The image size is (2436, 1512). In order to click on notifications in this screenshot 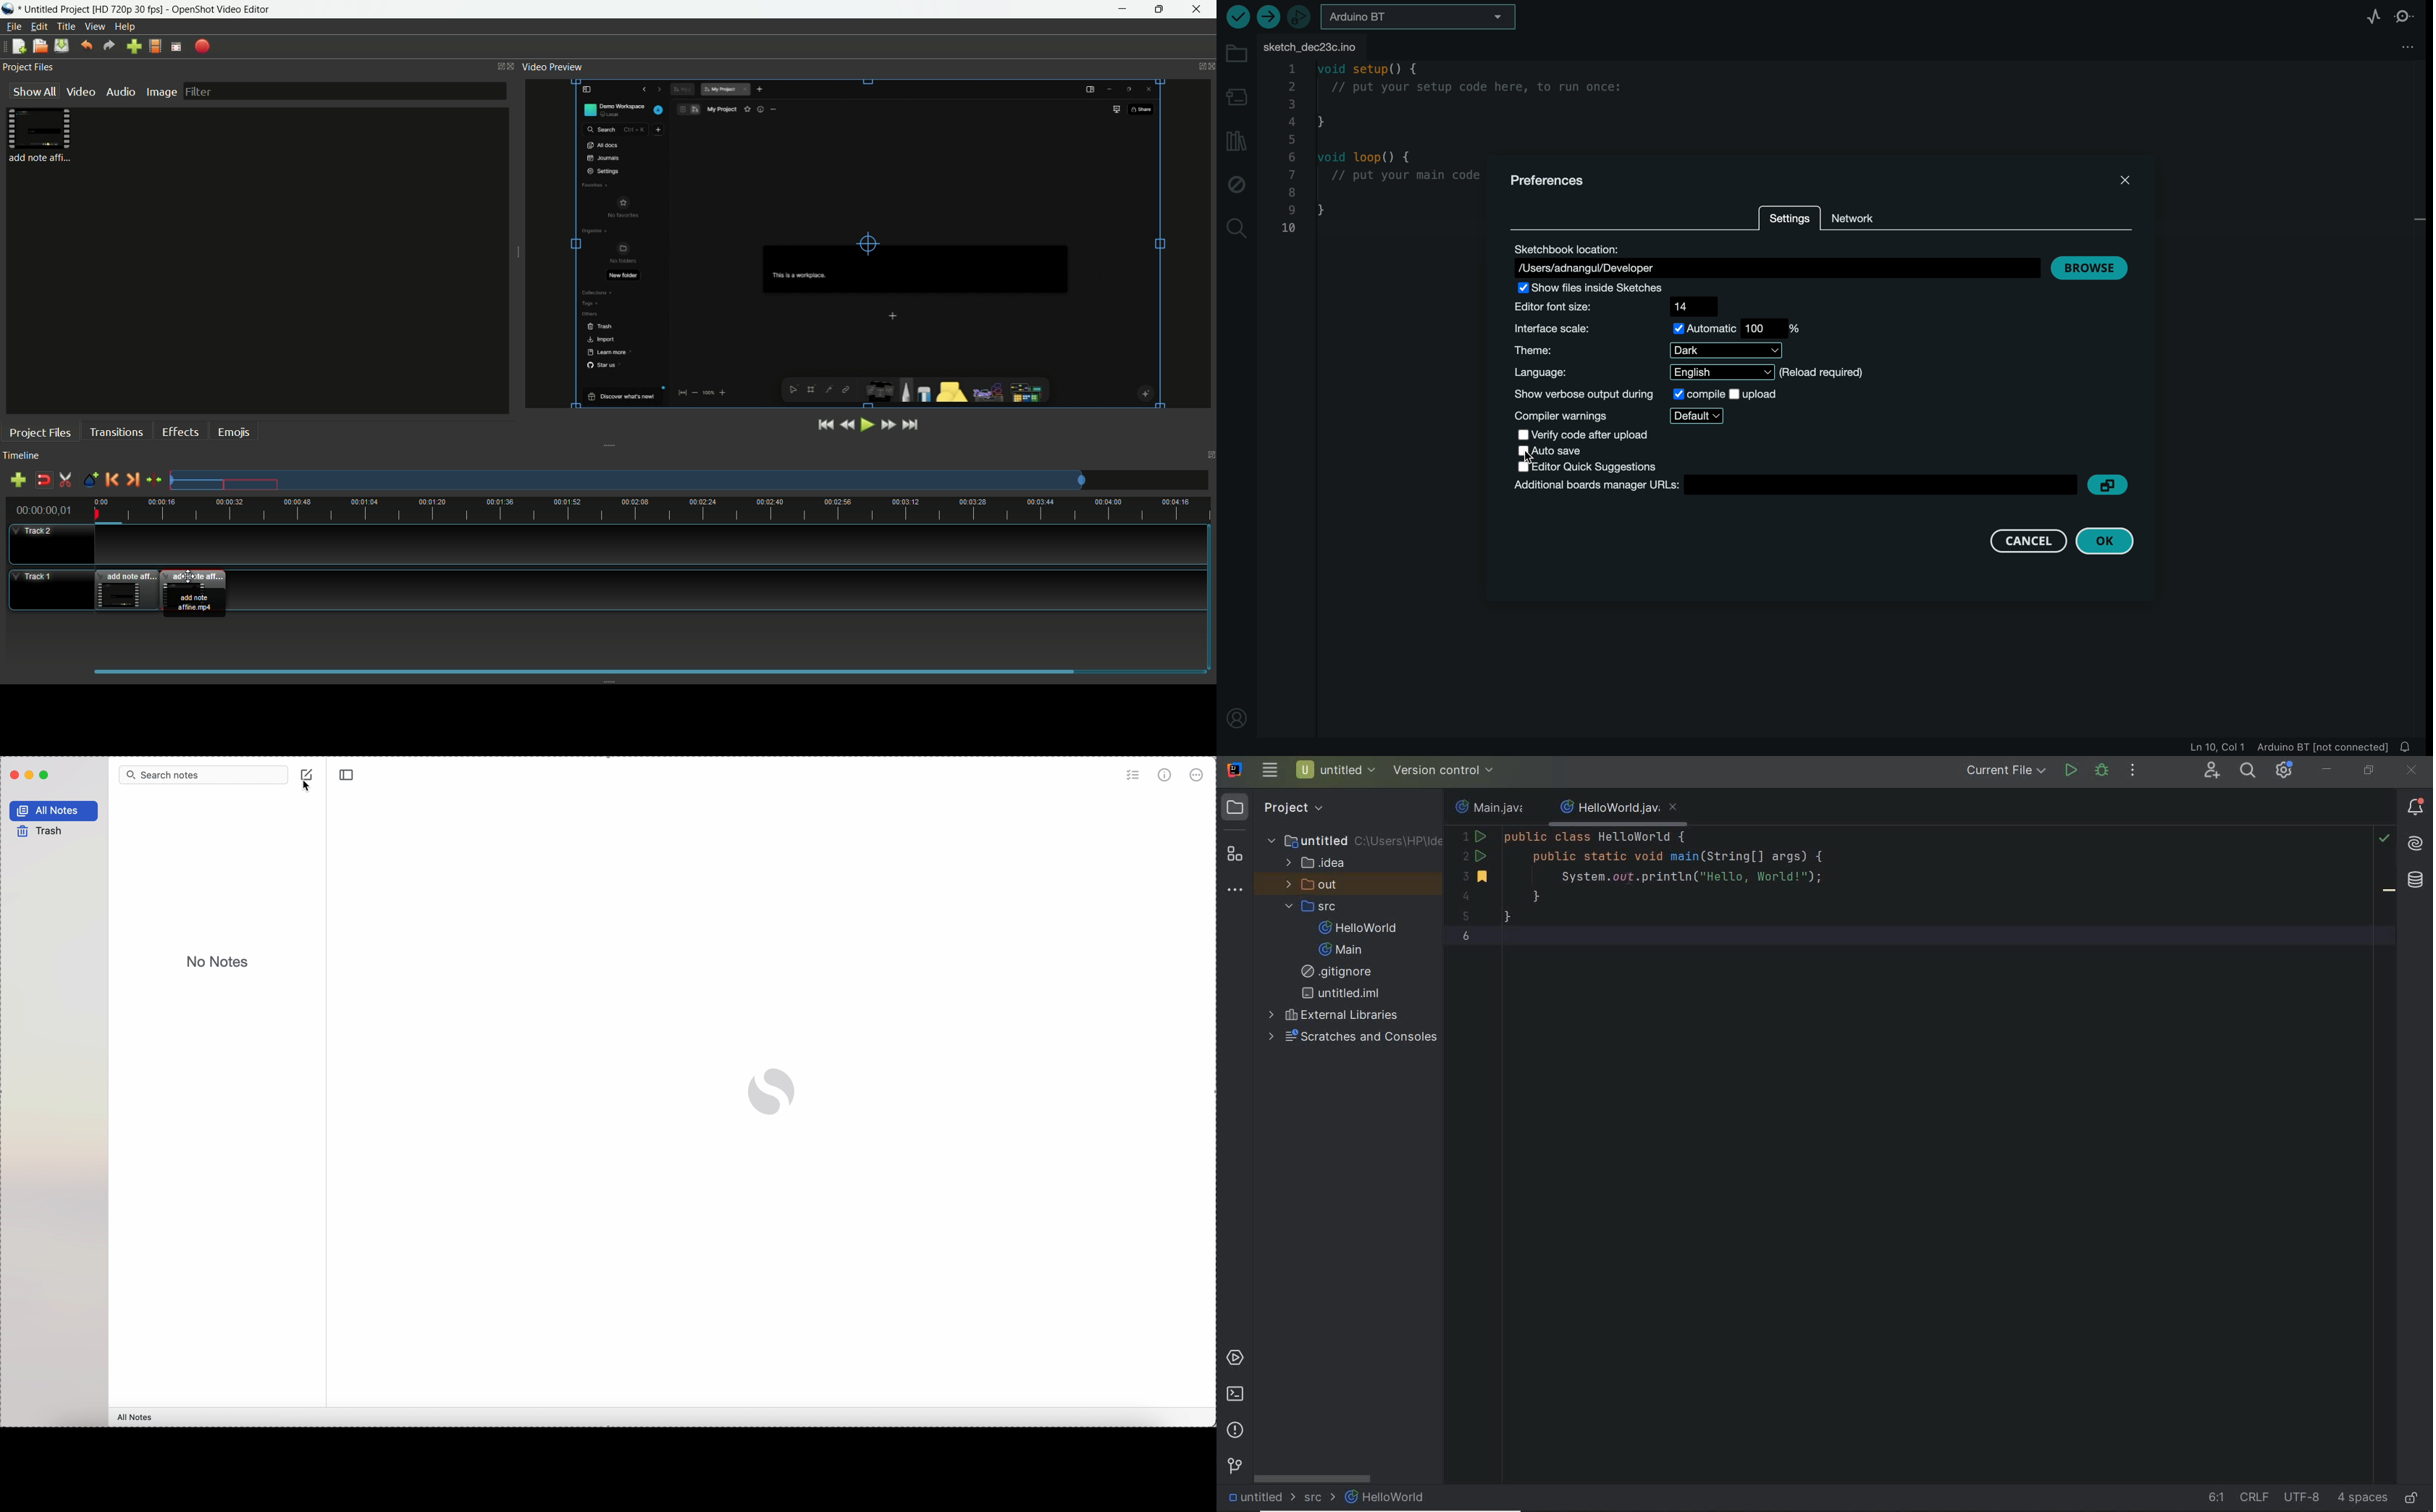, I will do `click(2416, 809)`.